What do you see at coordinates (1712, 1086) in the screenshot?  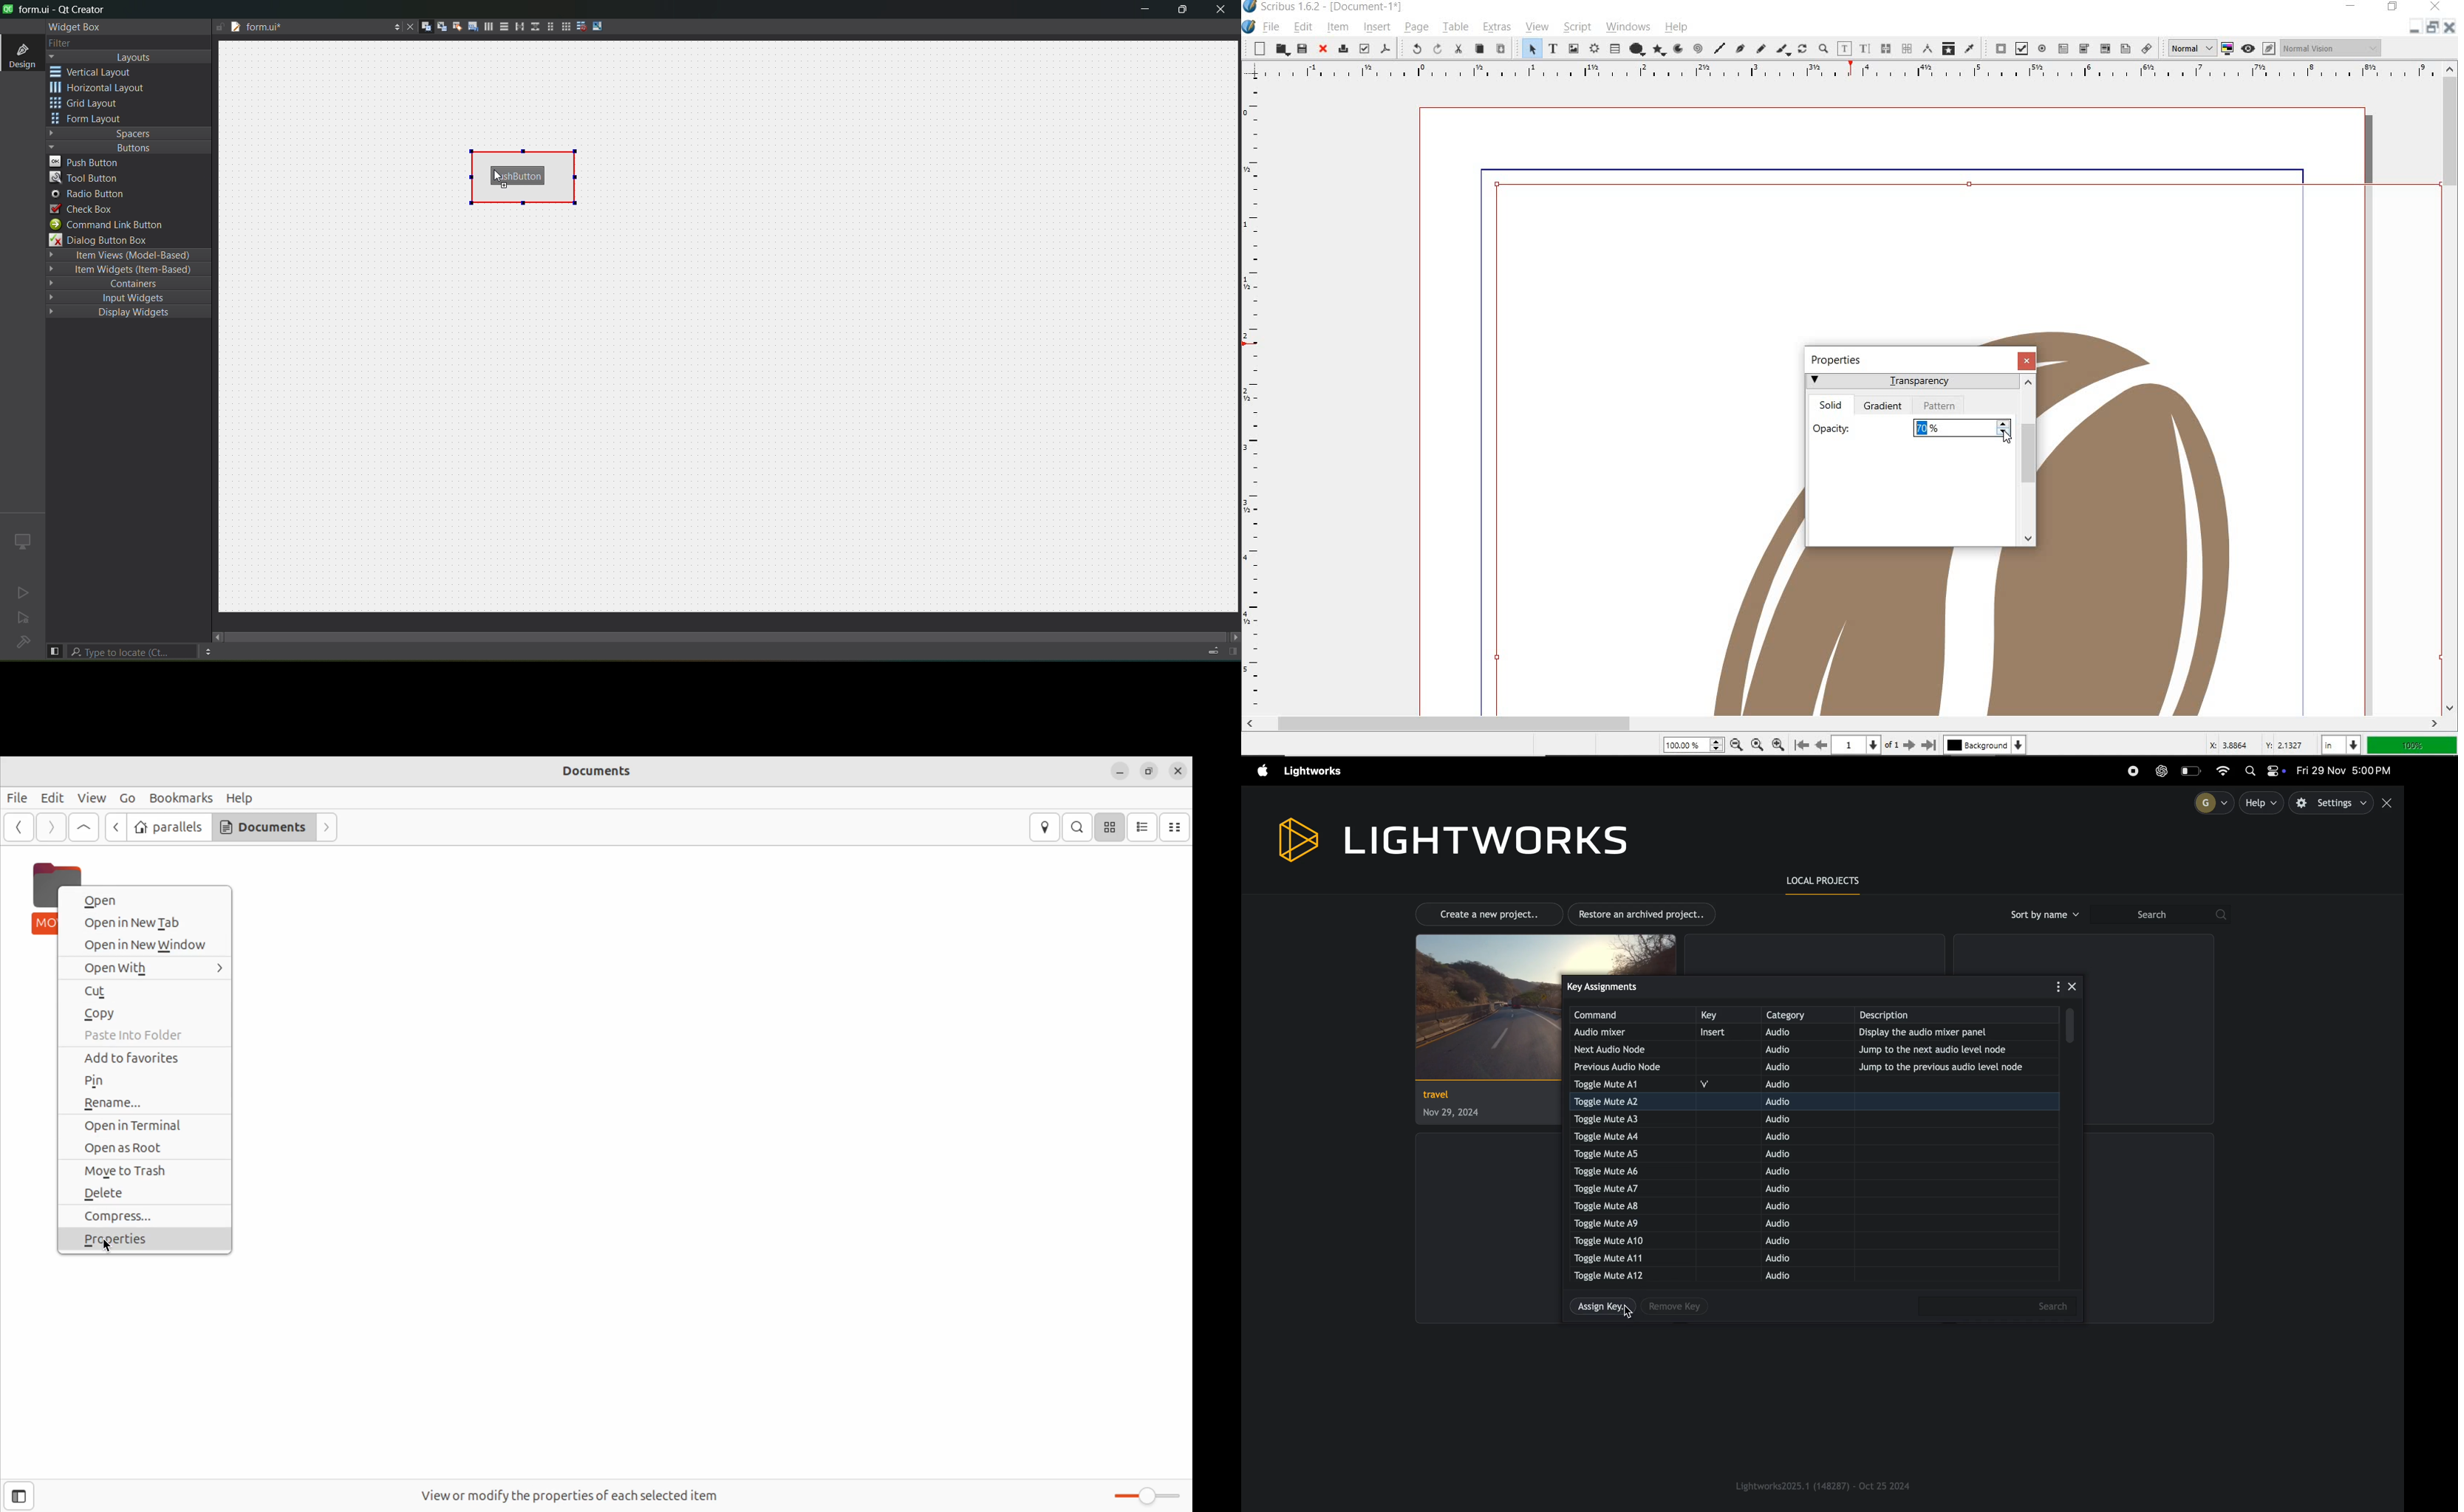 I see `v` at bounding box center [1712, 1086].